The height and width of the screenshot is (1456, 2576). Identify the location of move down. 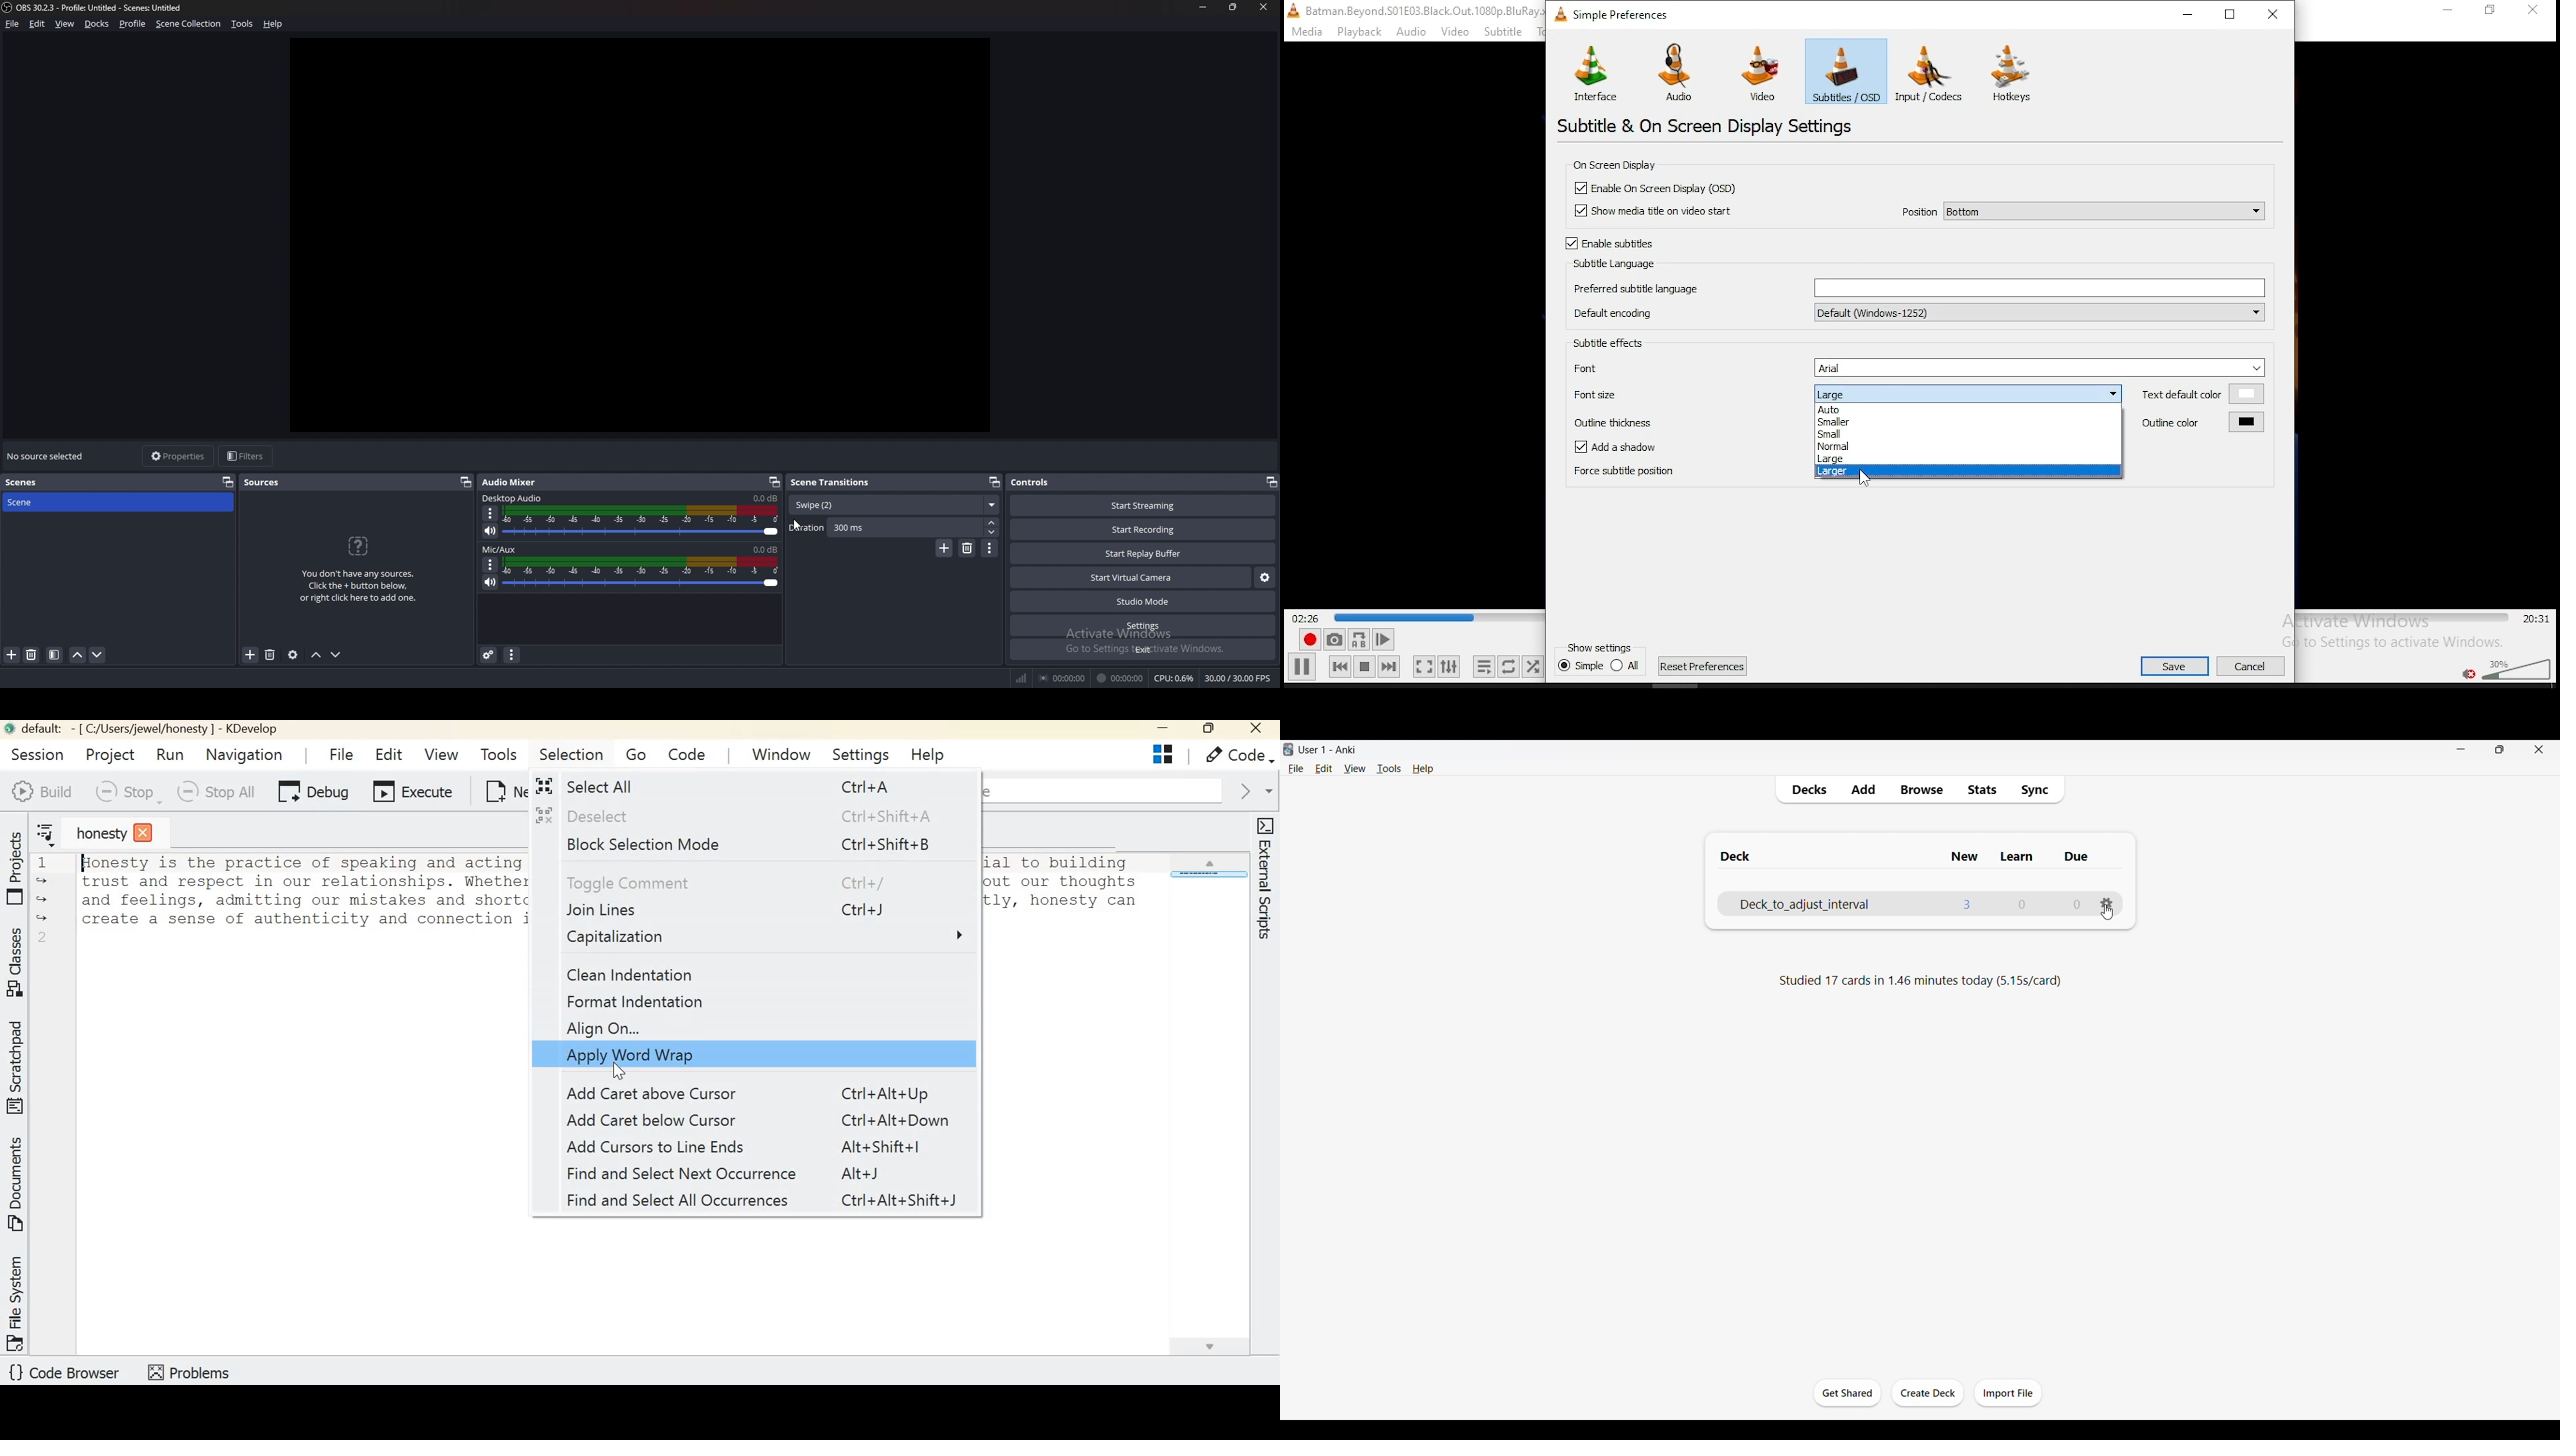
(337, 655).